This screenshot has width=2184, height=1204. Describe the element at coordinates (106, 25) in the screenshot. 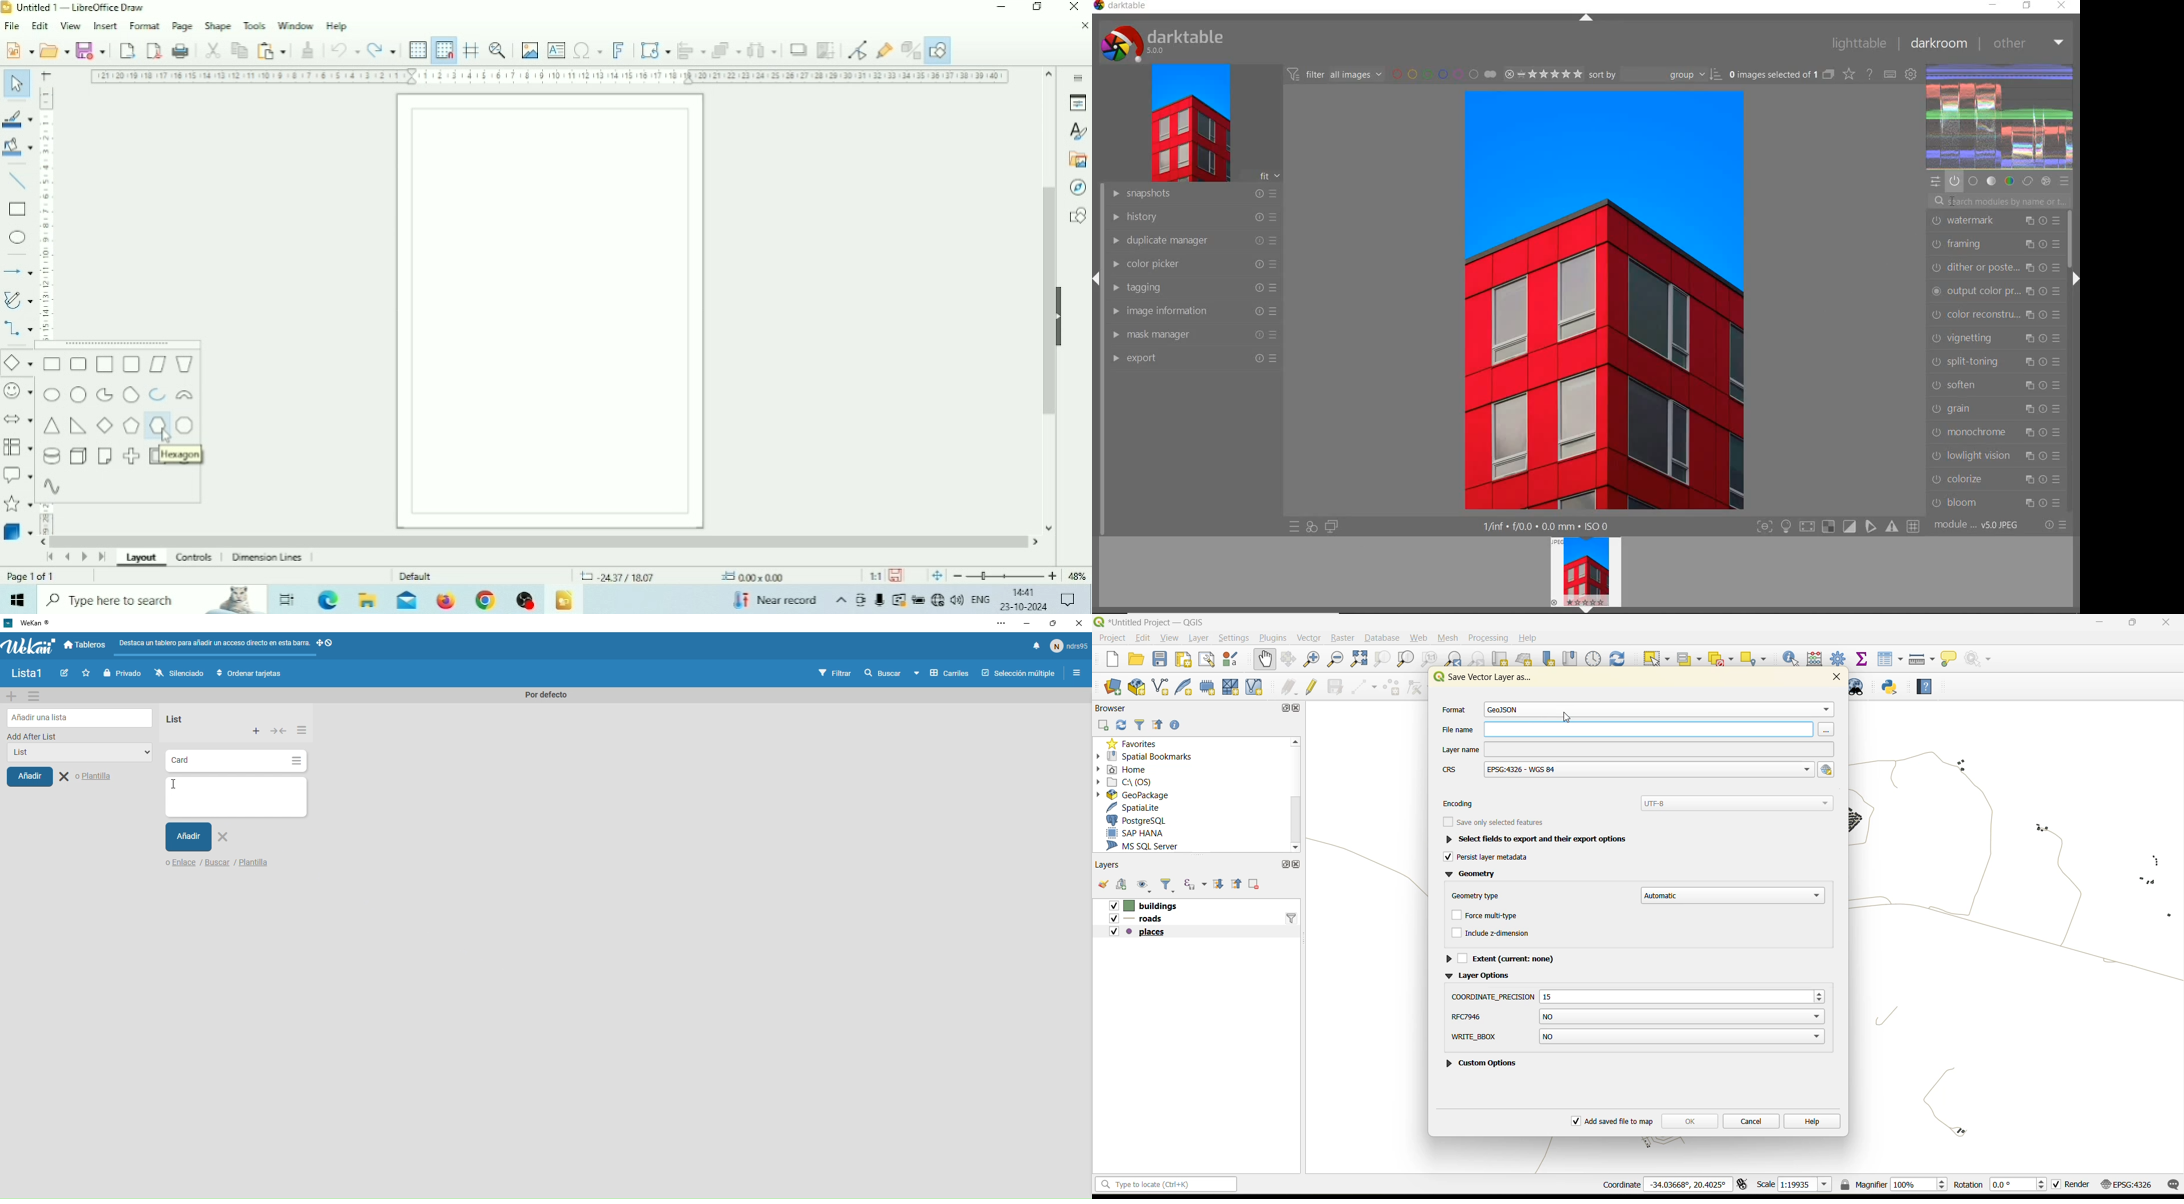

I see `Insert` at that location.